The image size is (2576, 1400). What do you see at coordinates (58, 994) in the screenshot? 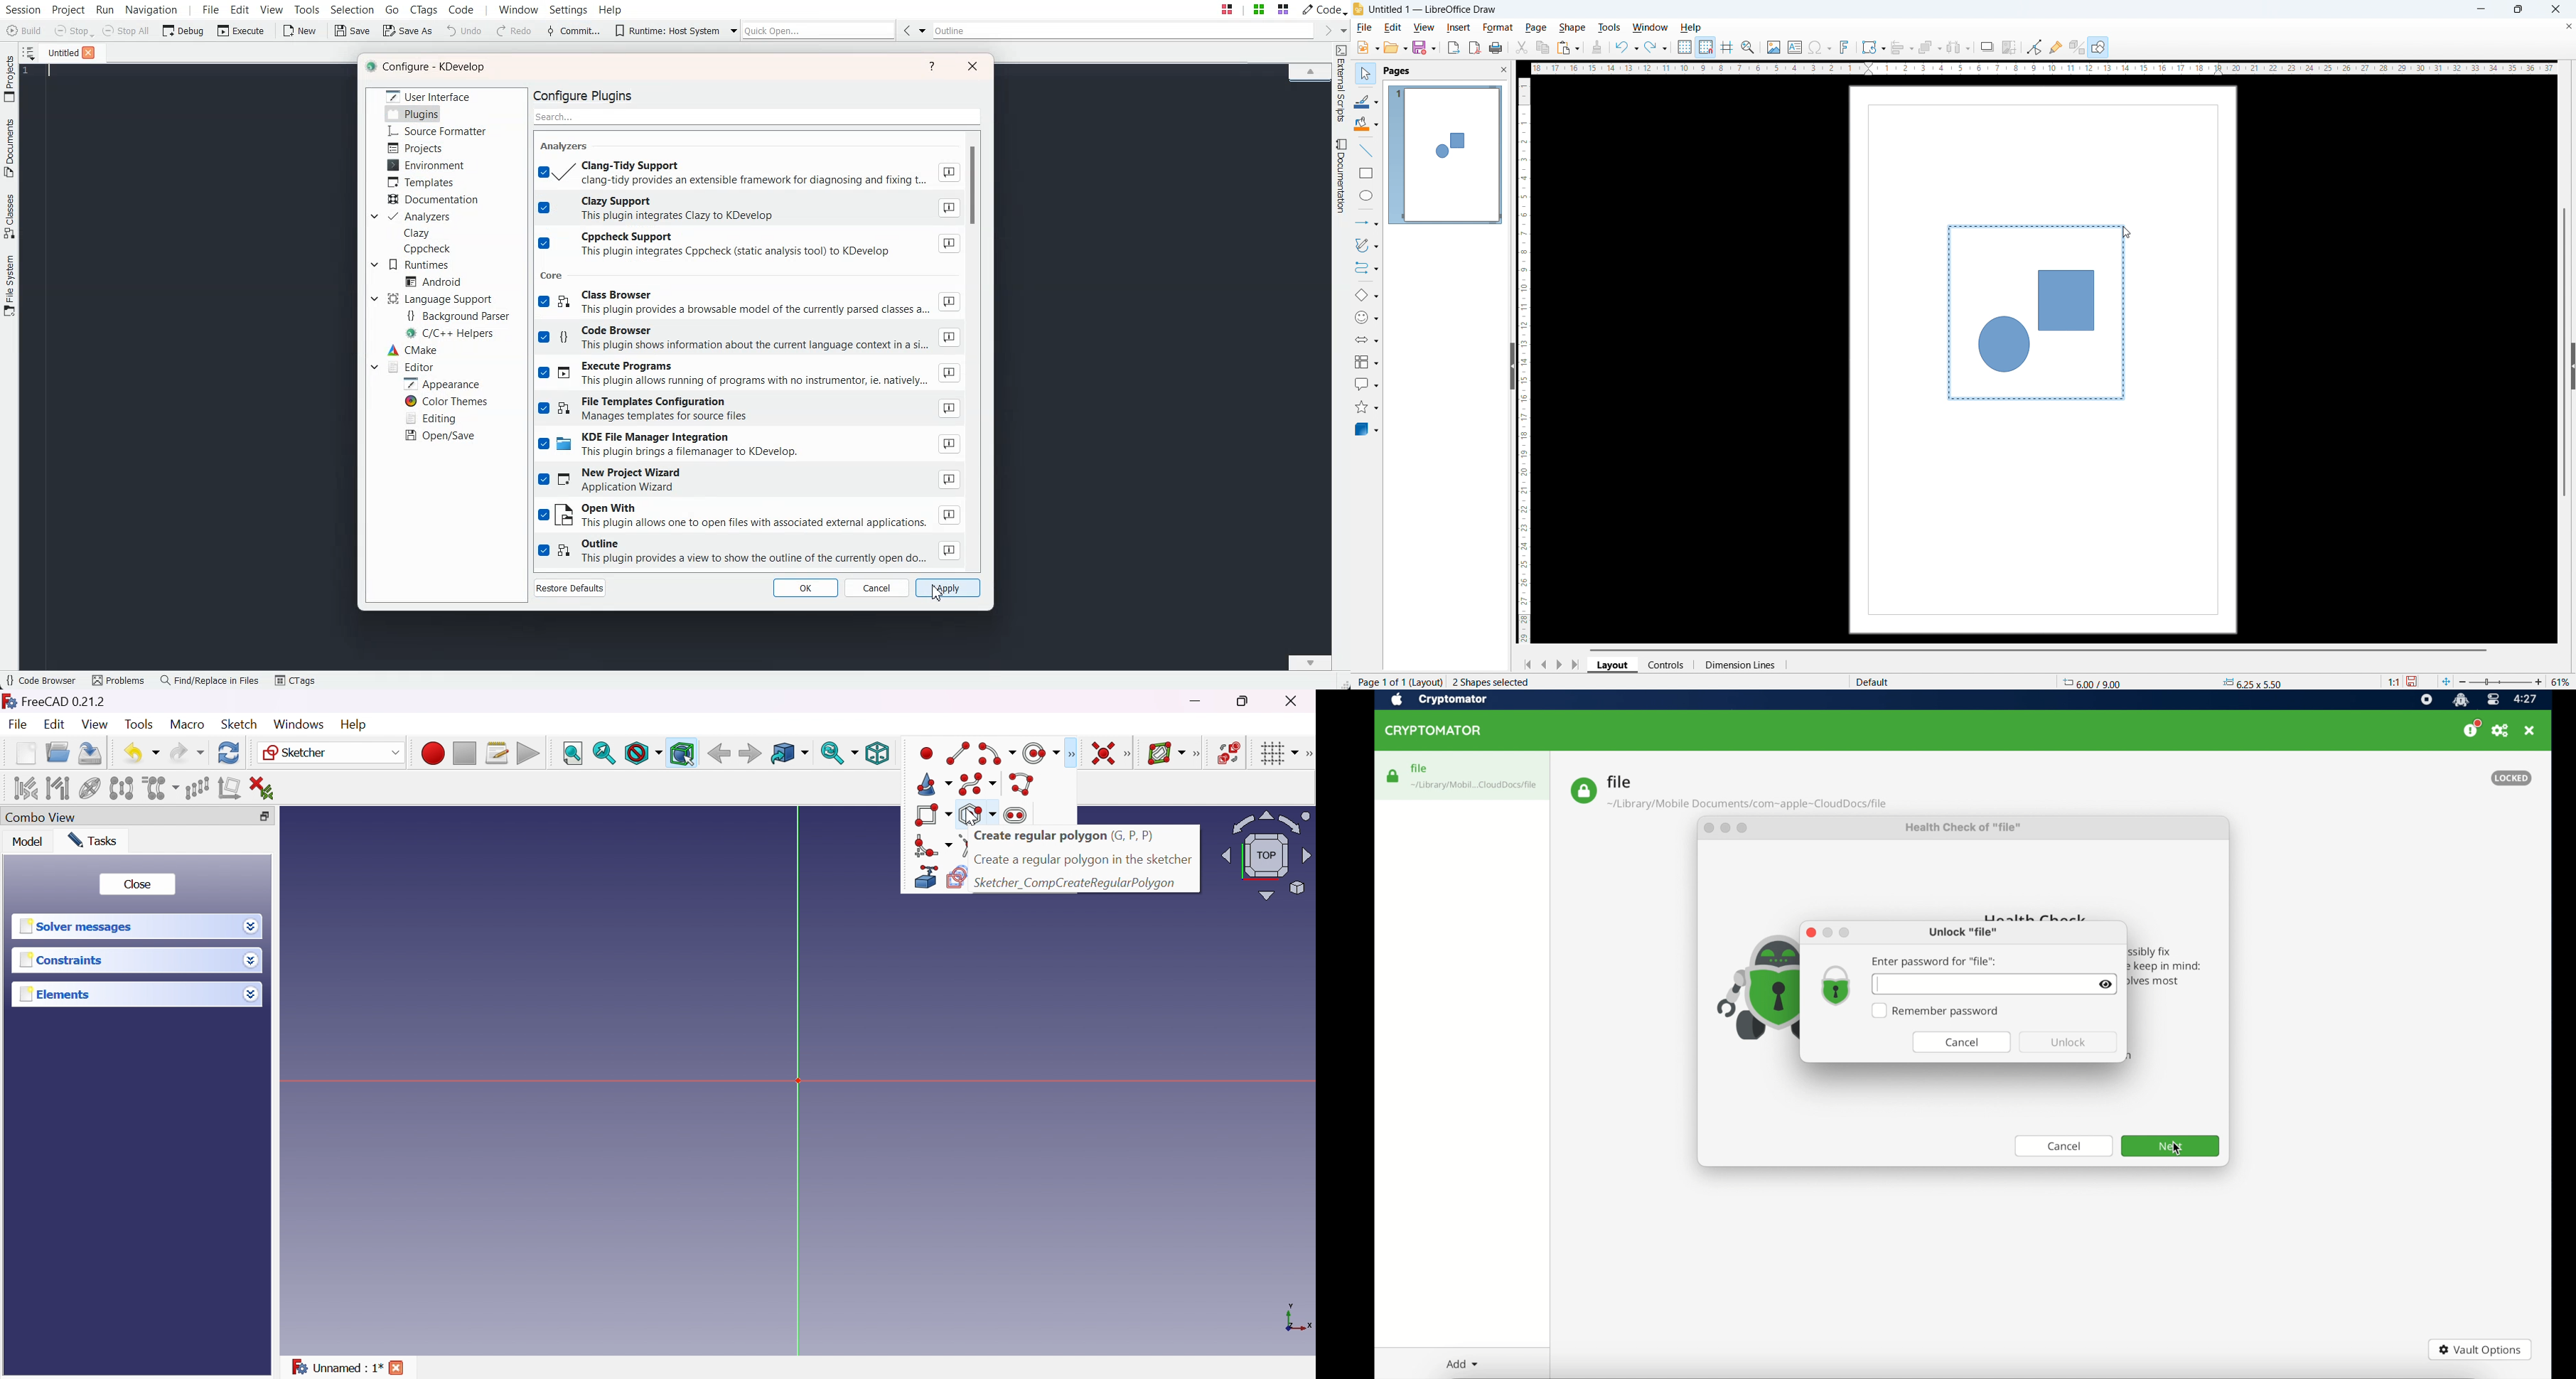
I see `Elements` at bounding box center [58, 994].